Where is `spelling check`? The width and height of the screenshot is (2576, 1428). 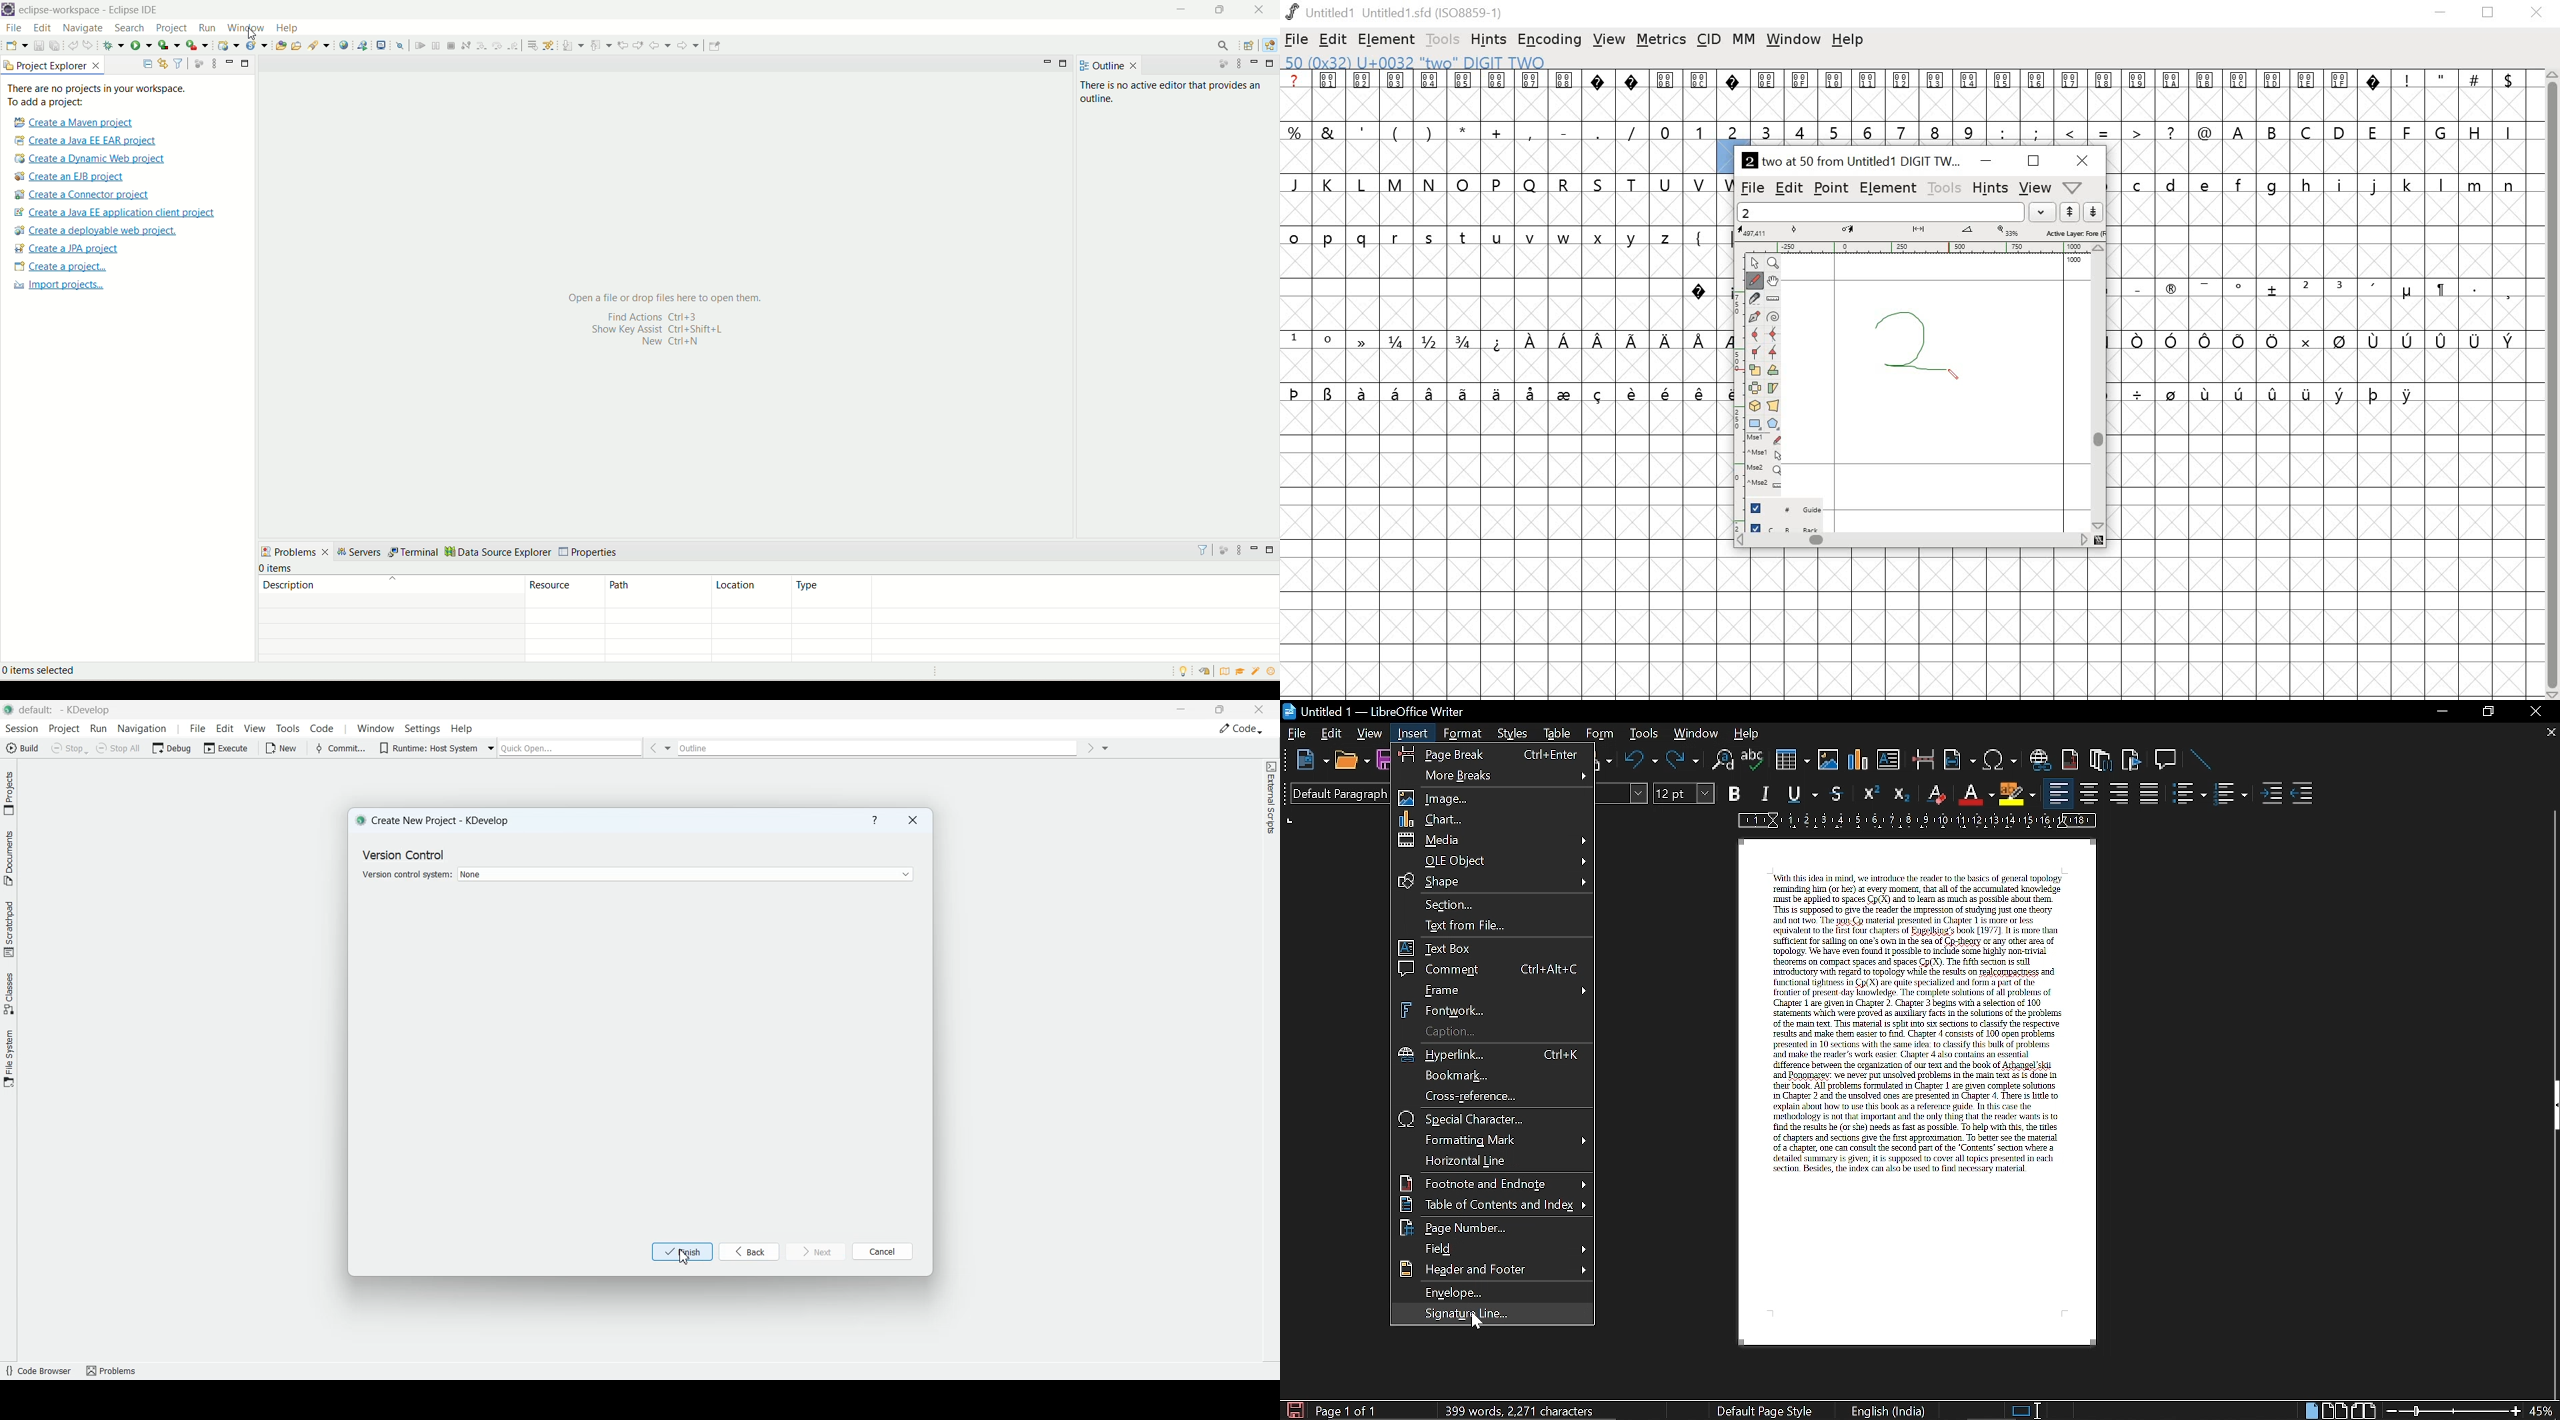 spelling check is located at coordinates (1753, 760).